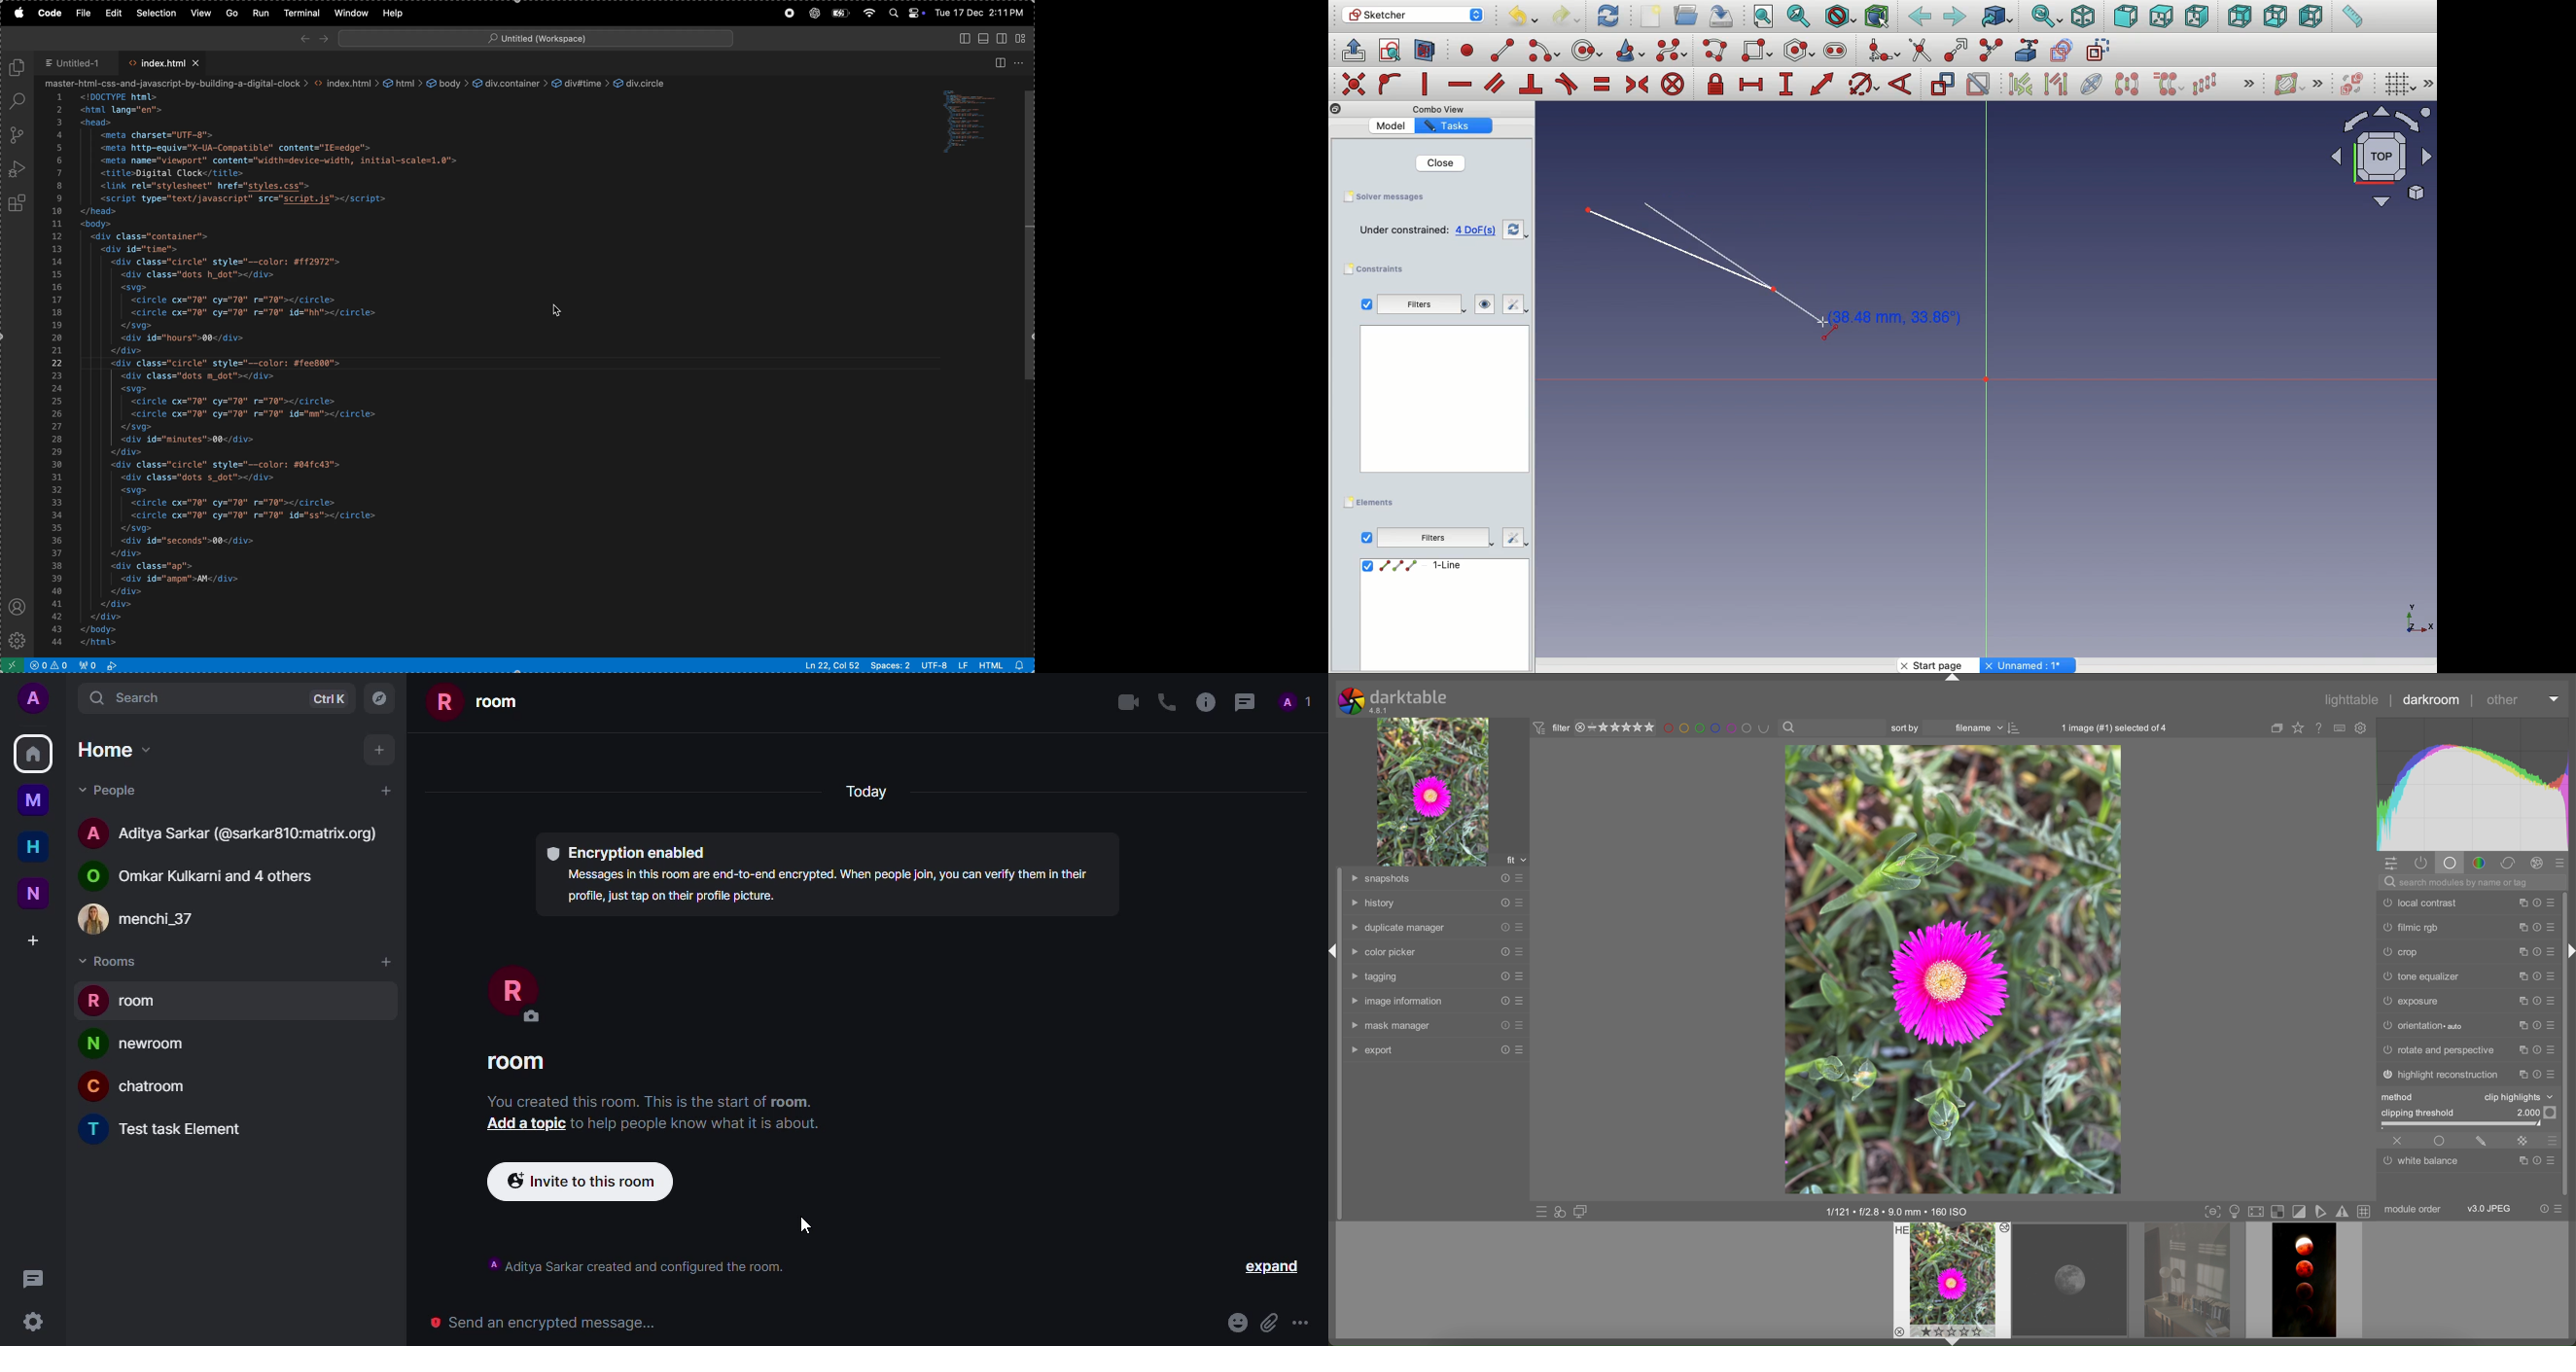  Describe the element at coordinates (2234, 1212) in the screenshot. I see `display mode` at that location.